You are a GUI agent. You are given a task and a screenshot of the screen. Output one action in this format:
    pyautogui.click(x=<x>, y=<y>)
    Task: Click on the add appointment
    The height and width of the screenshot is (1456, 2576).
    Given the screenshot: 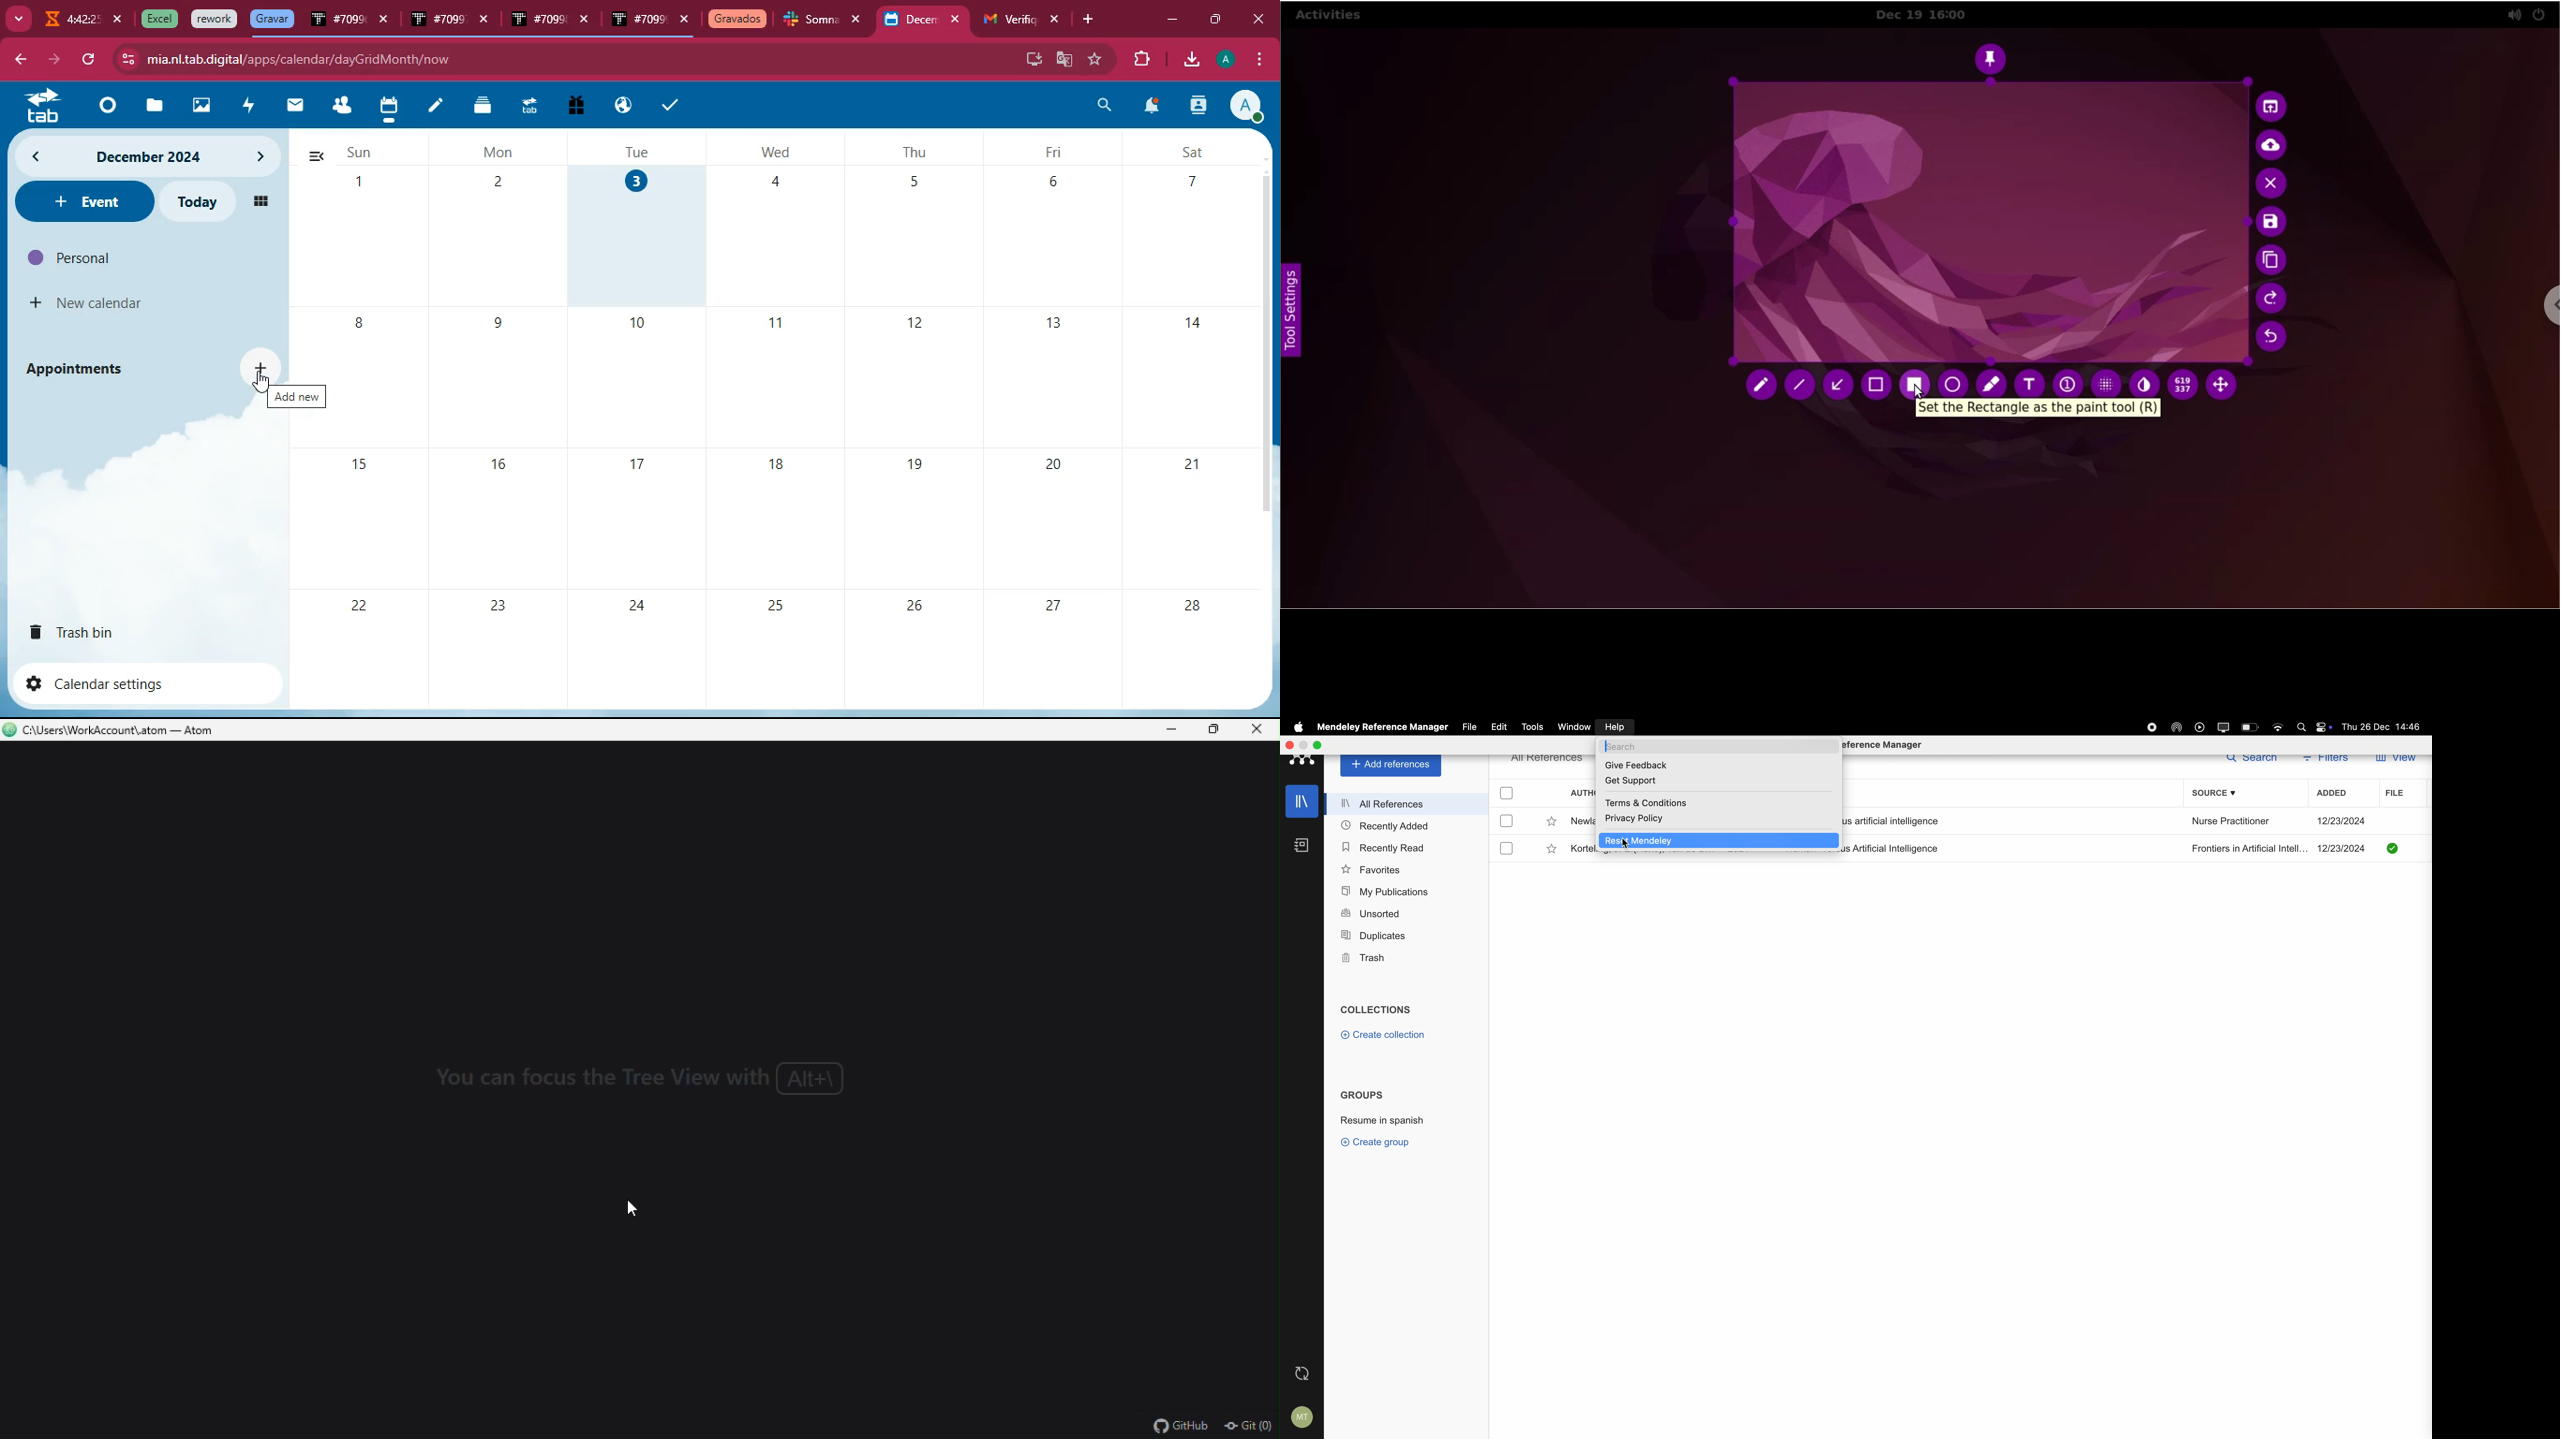 What is the action you would take?
    pyautogui.click(x=263, y=365)
    